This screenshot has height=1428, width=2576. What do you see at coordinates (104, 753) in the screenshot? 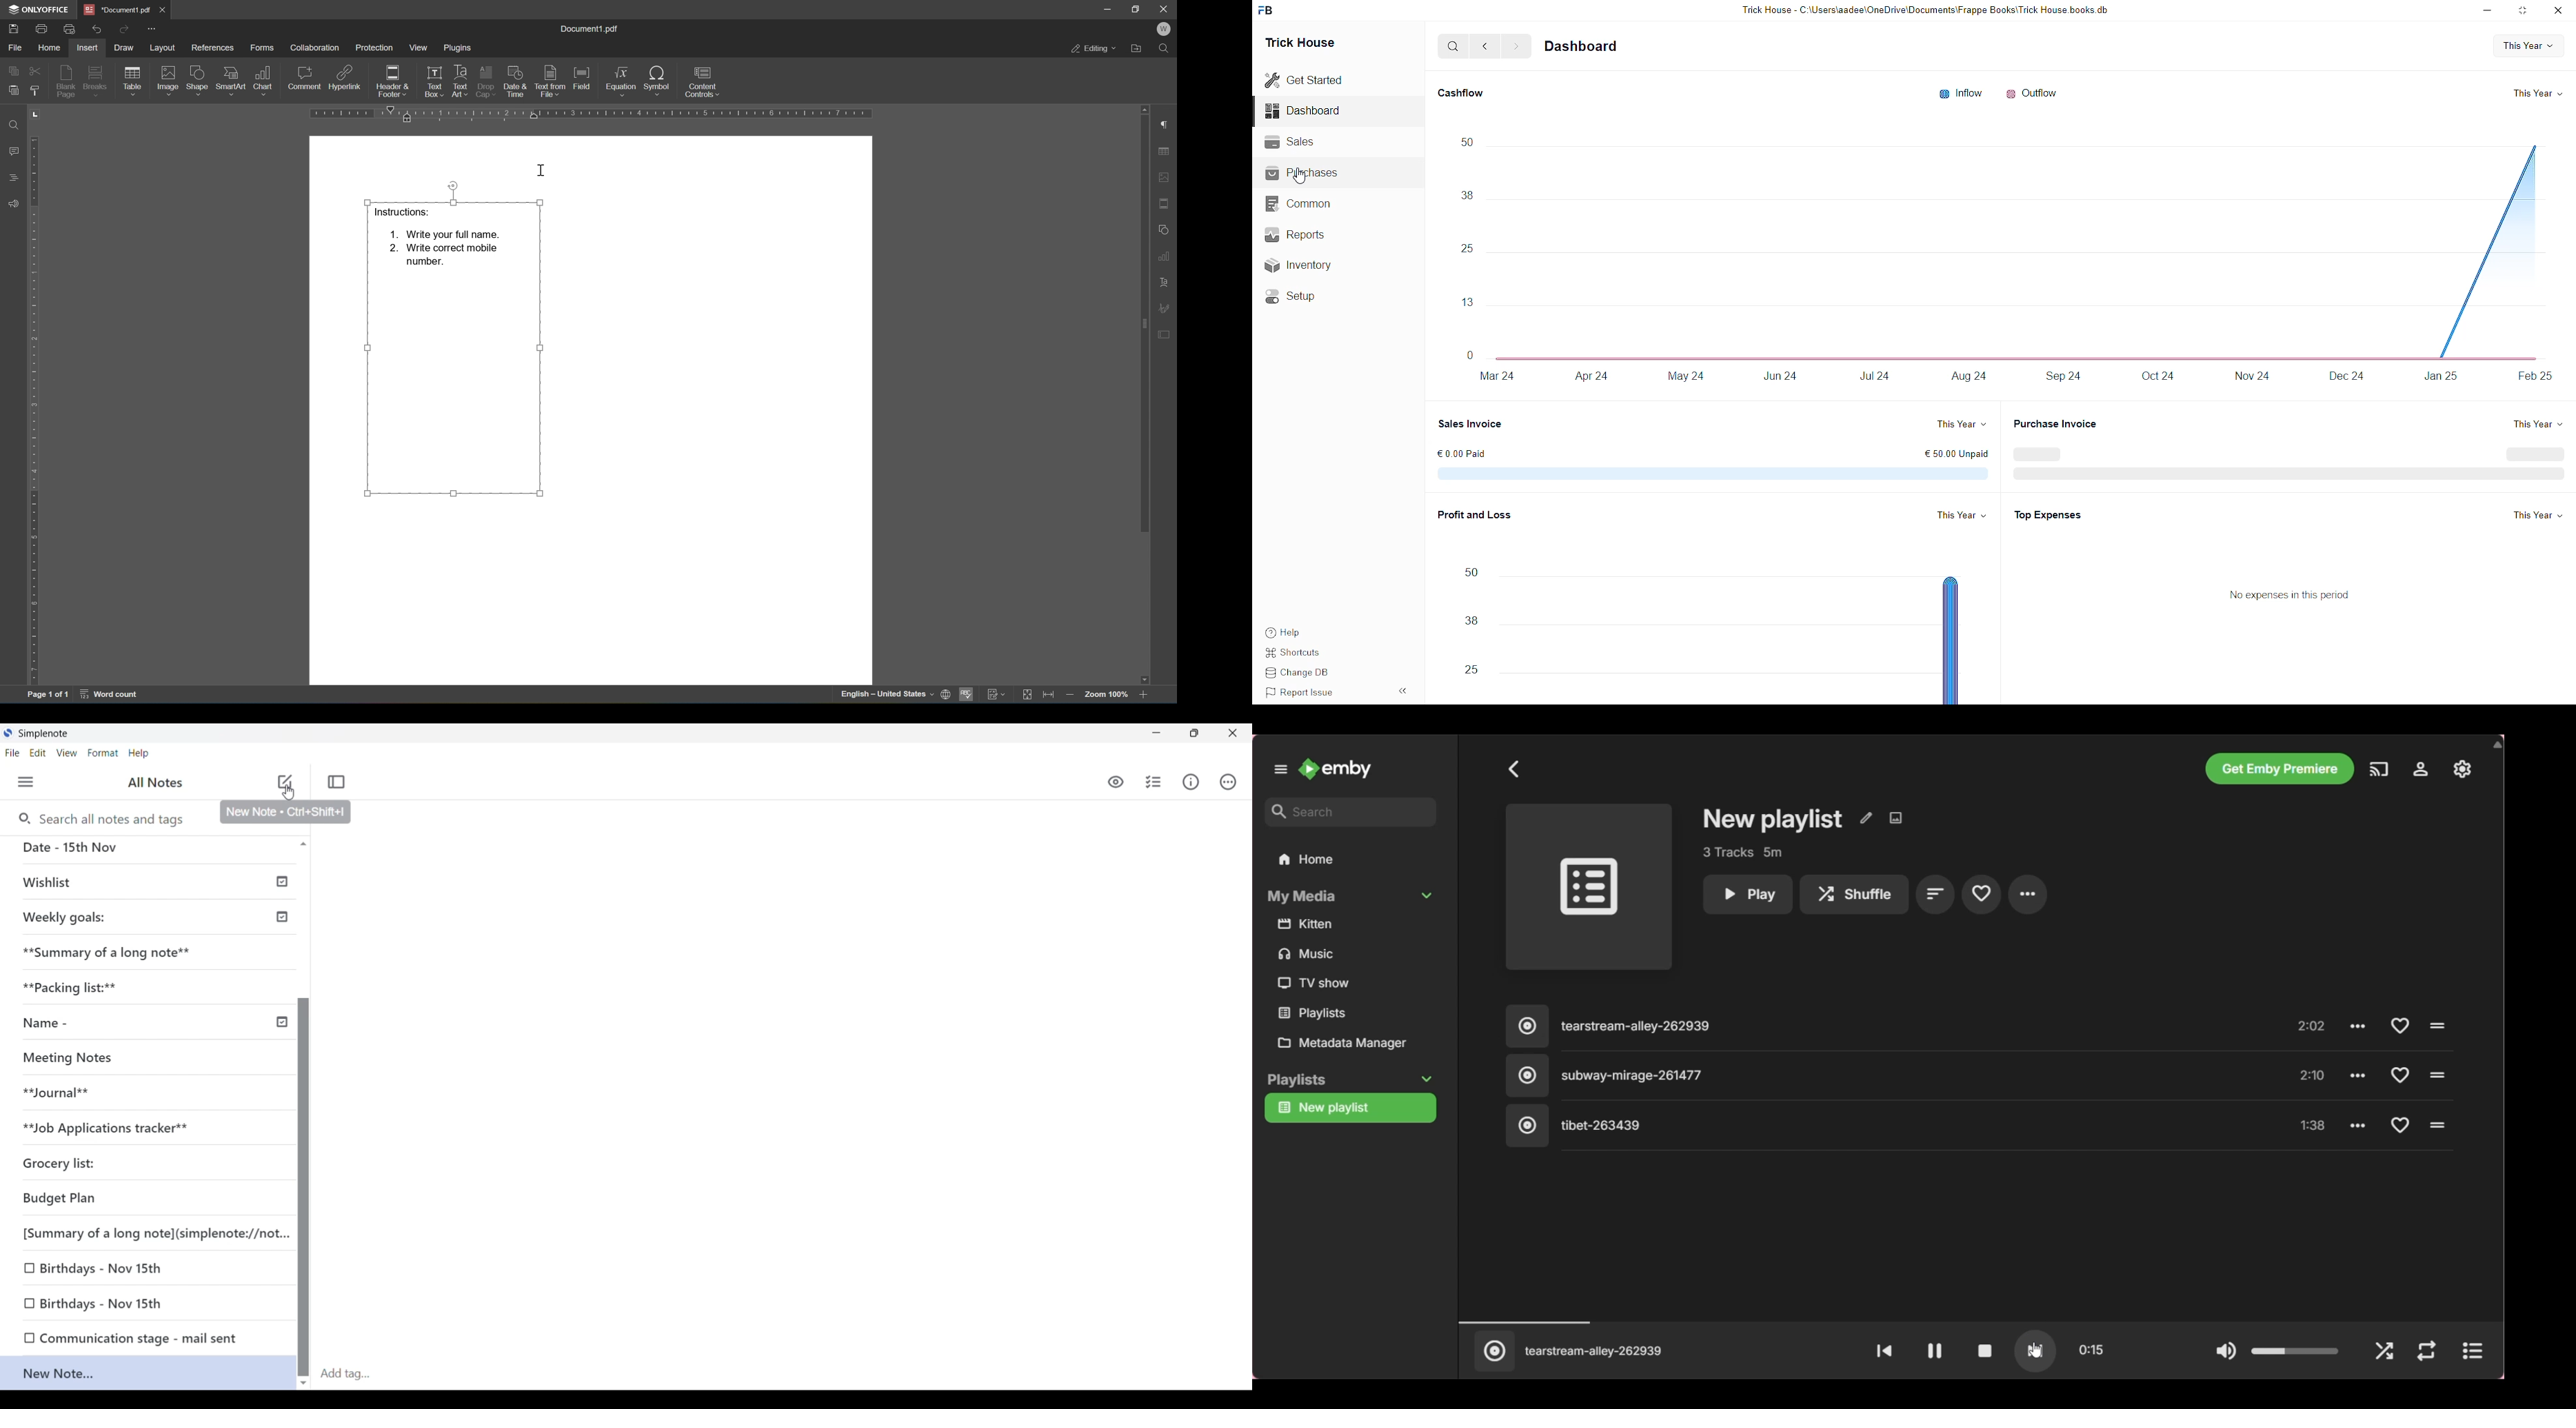
I see `Format menu ` at bounding box center [104, 753].